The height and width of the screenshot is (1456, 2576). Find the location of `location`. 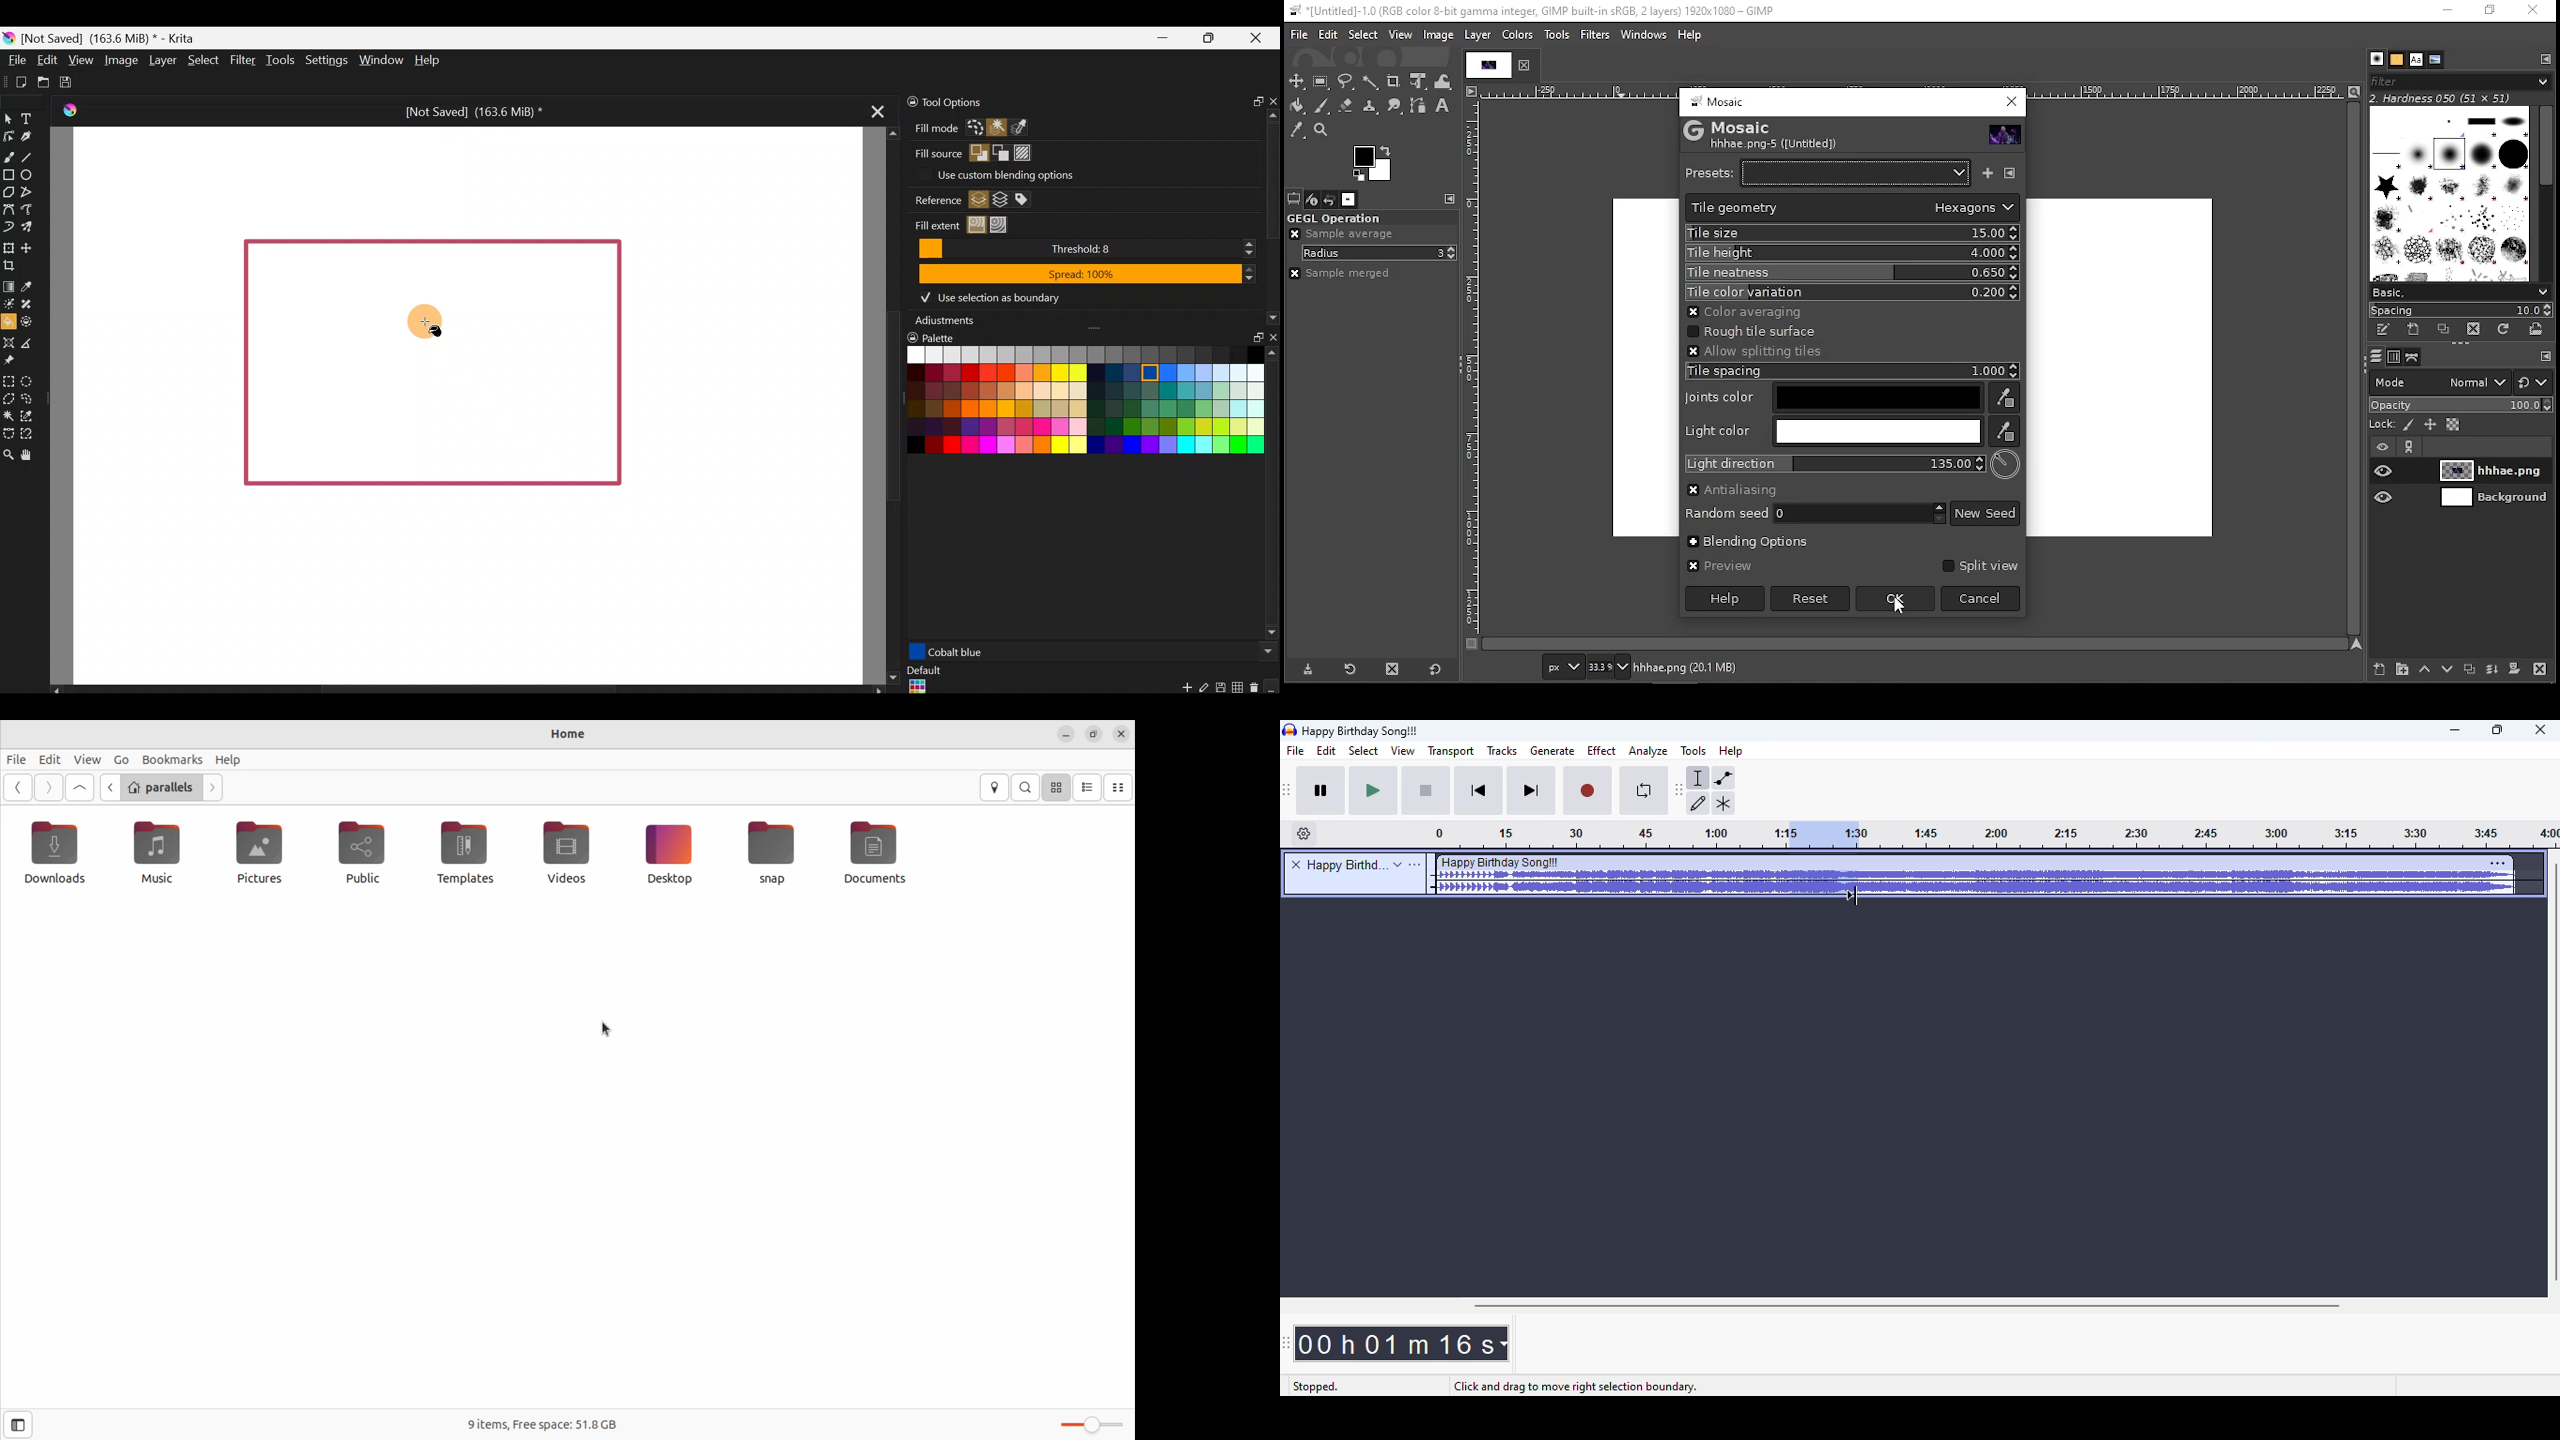

location is located at coordinates (995, 788).